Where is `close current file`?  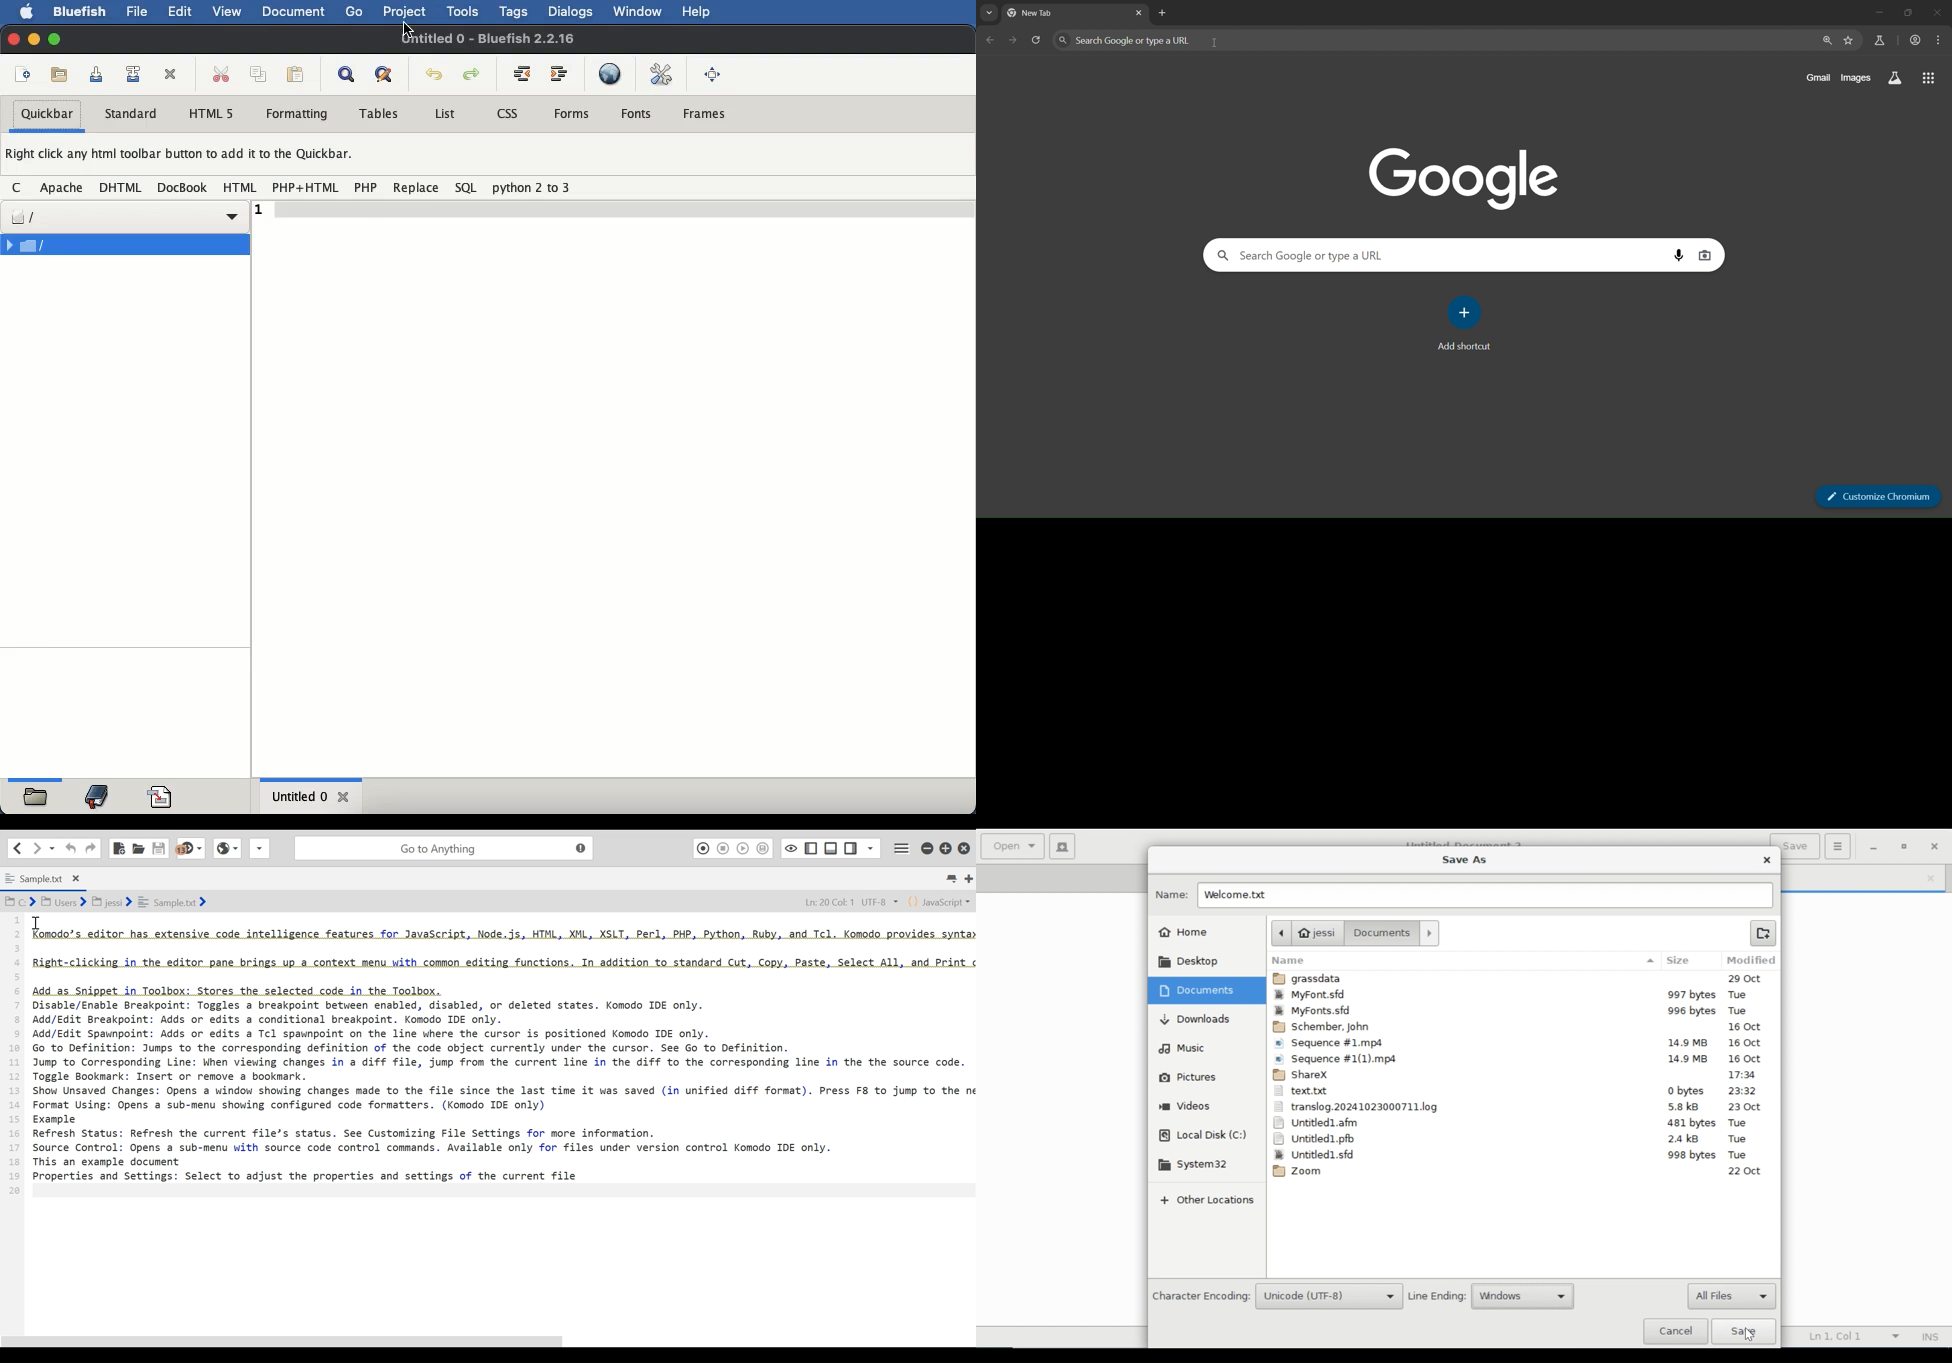 close current file is located at coordinates (172, 75).